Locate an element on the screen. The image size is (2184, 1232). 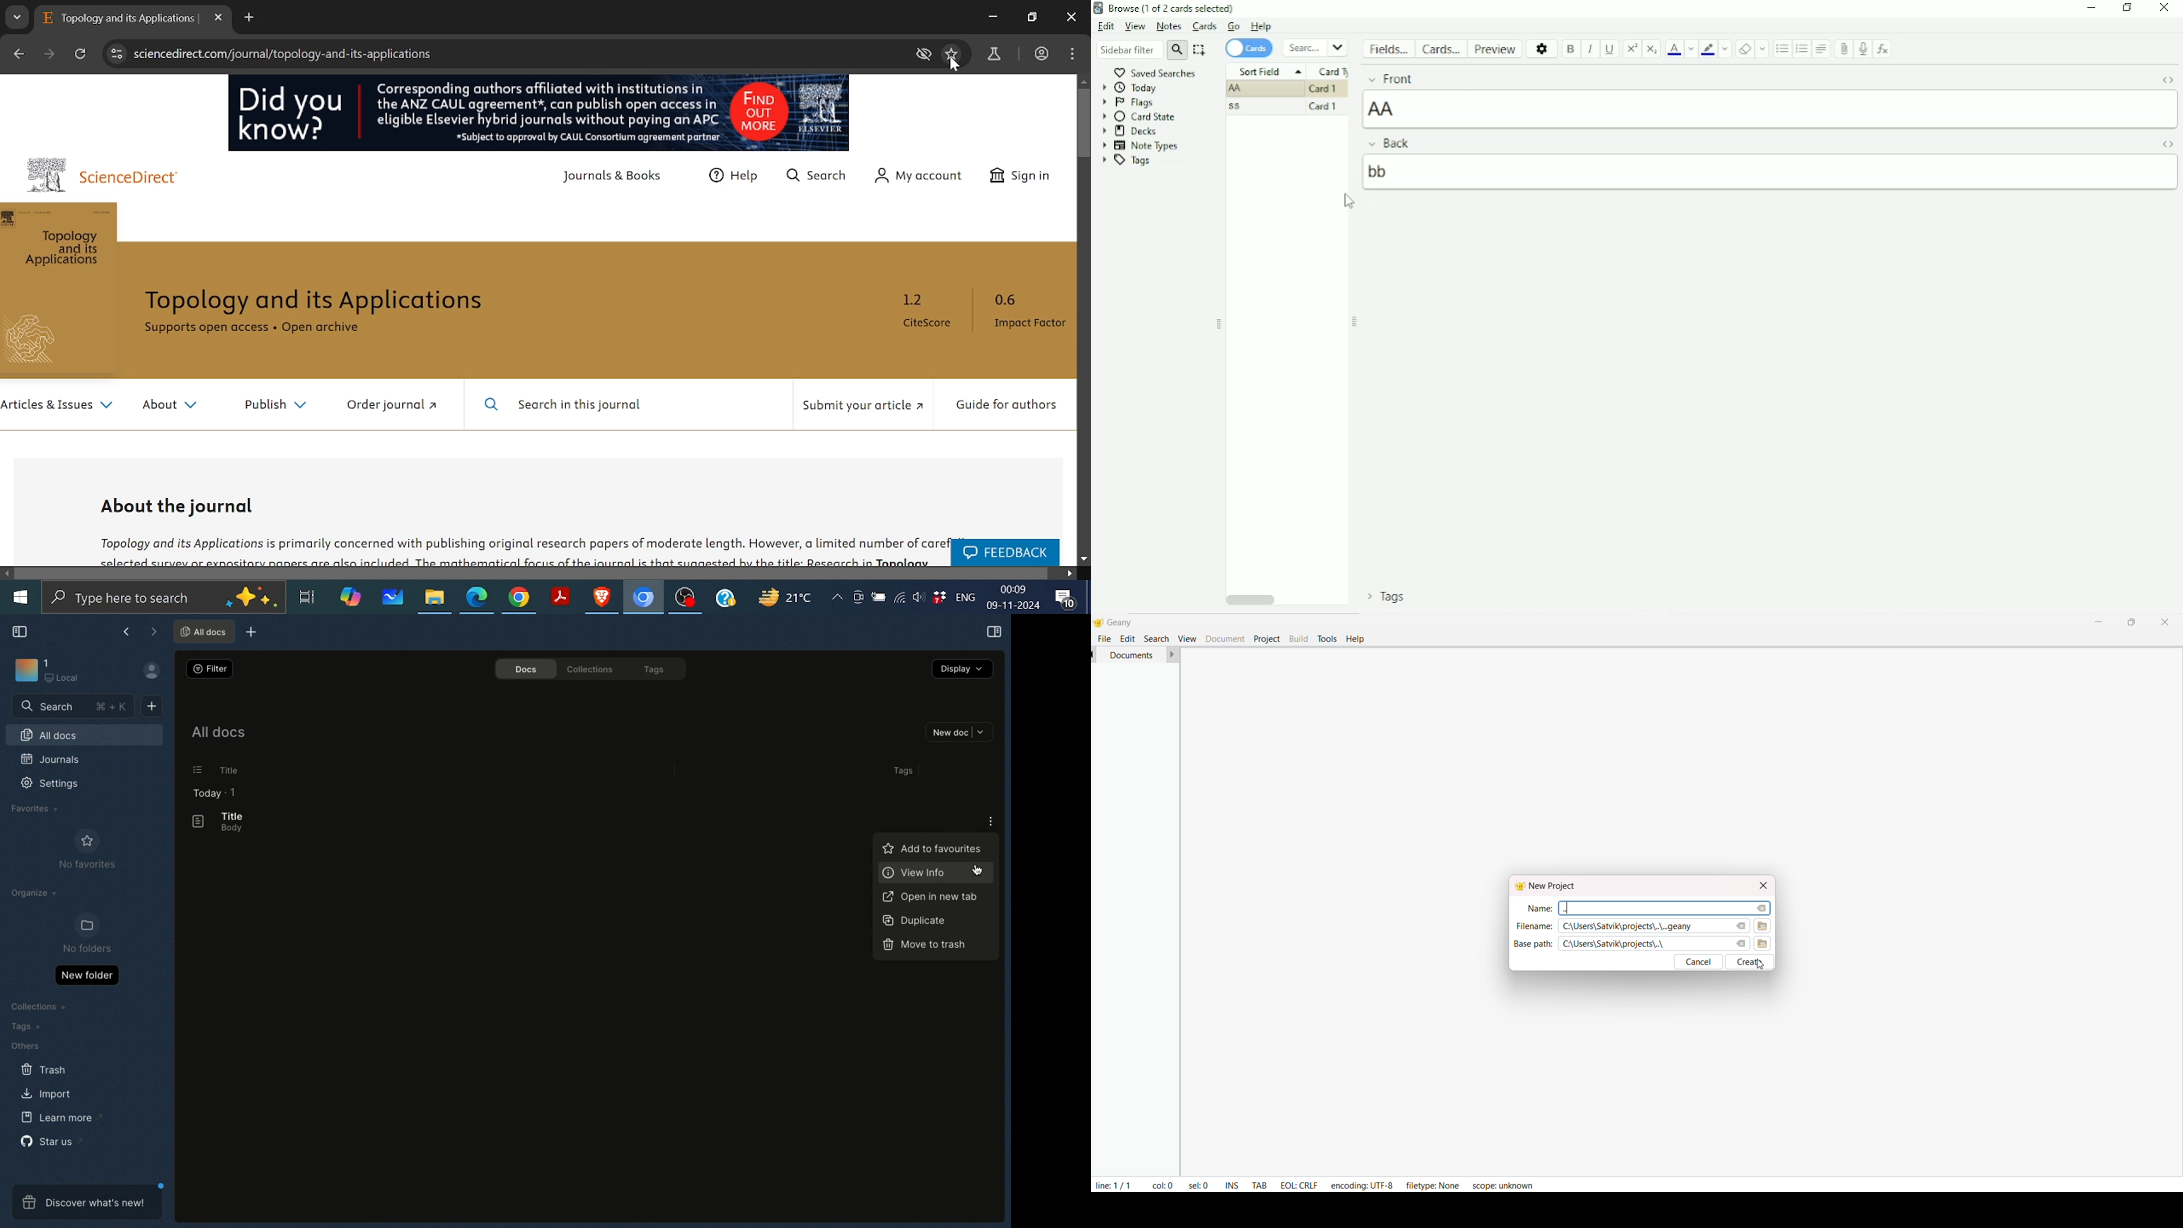
Cards is located at coordinates (1205, 27).